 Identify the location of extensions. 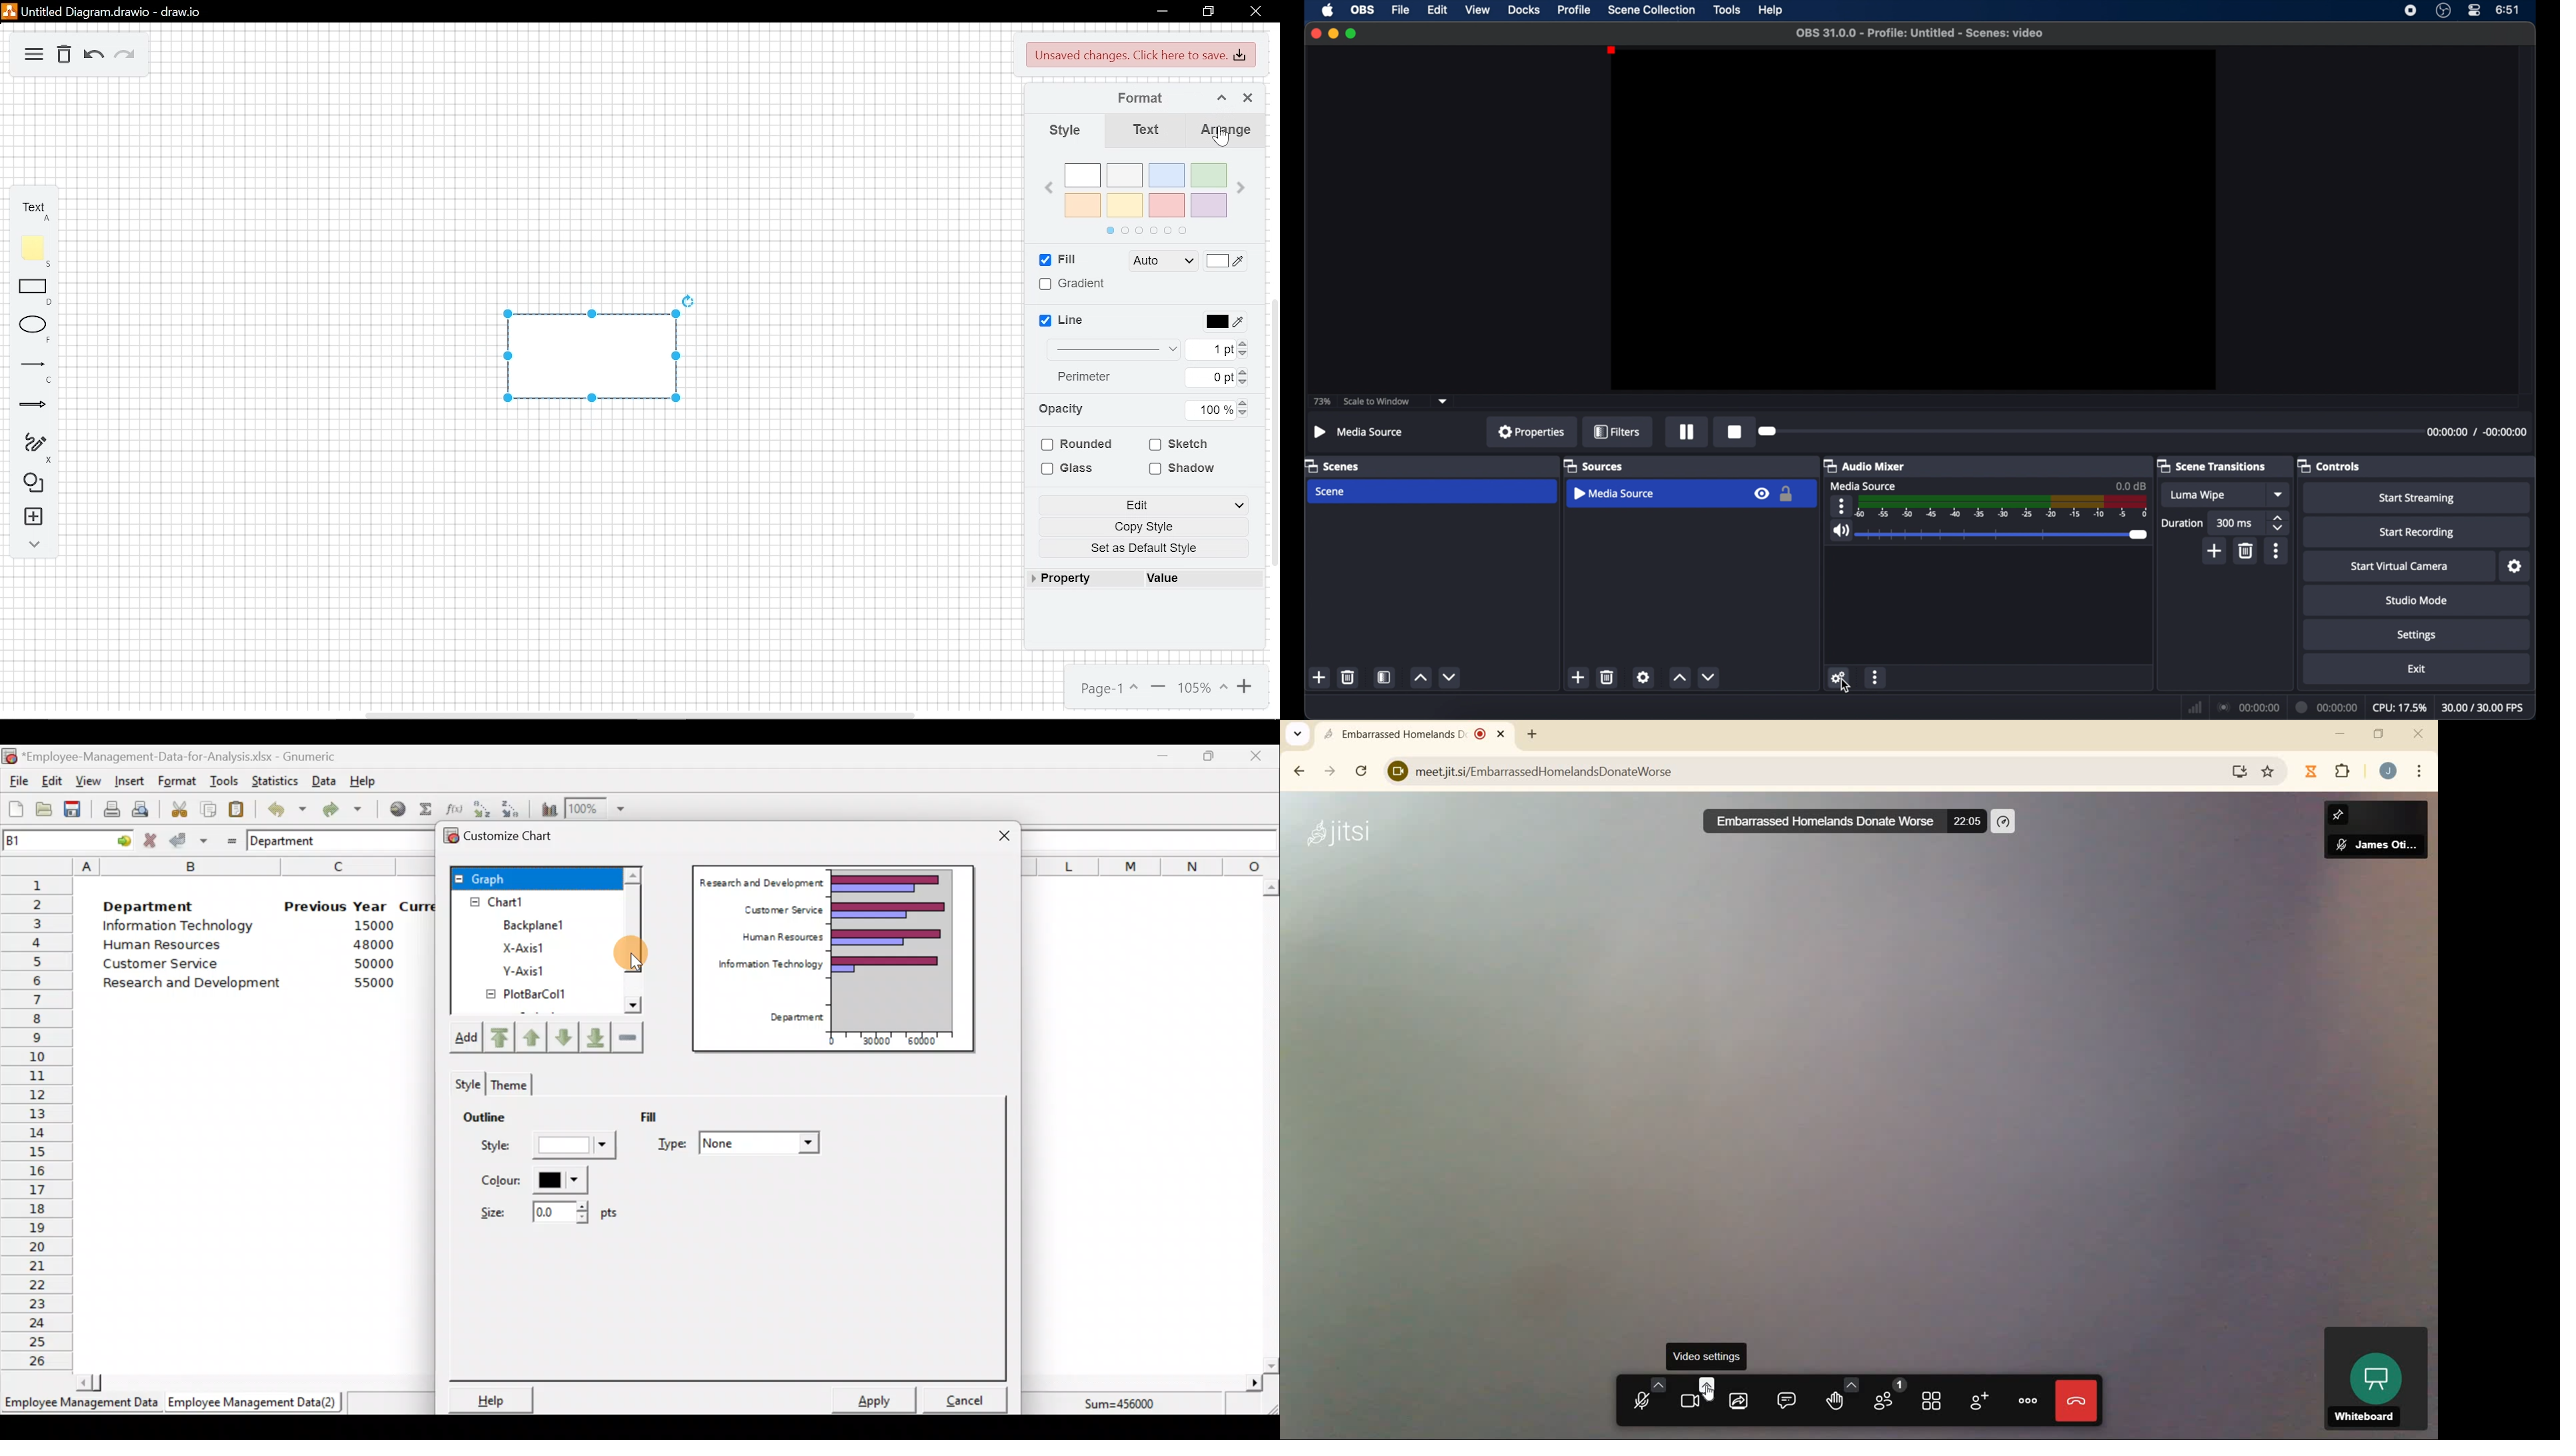
(2329, 772).